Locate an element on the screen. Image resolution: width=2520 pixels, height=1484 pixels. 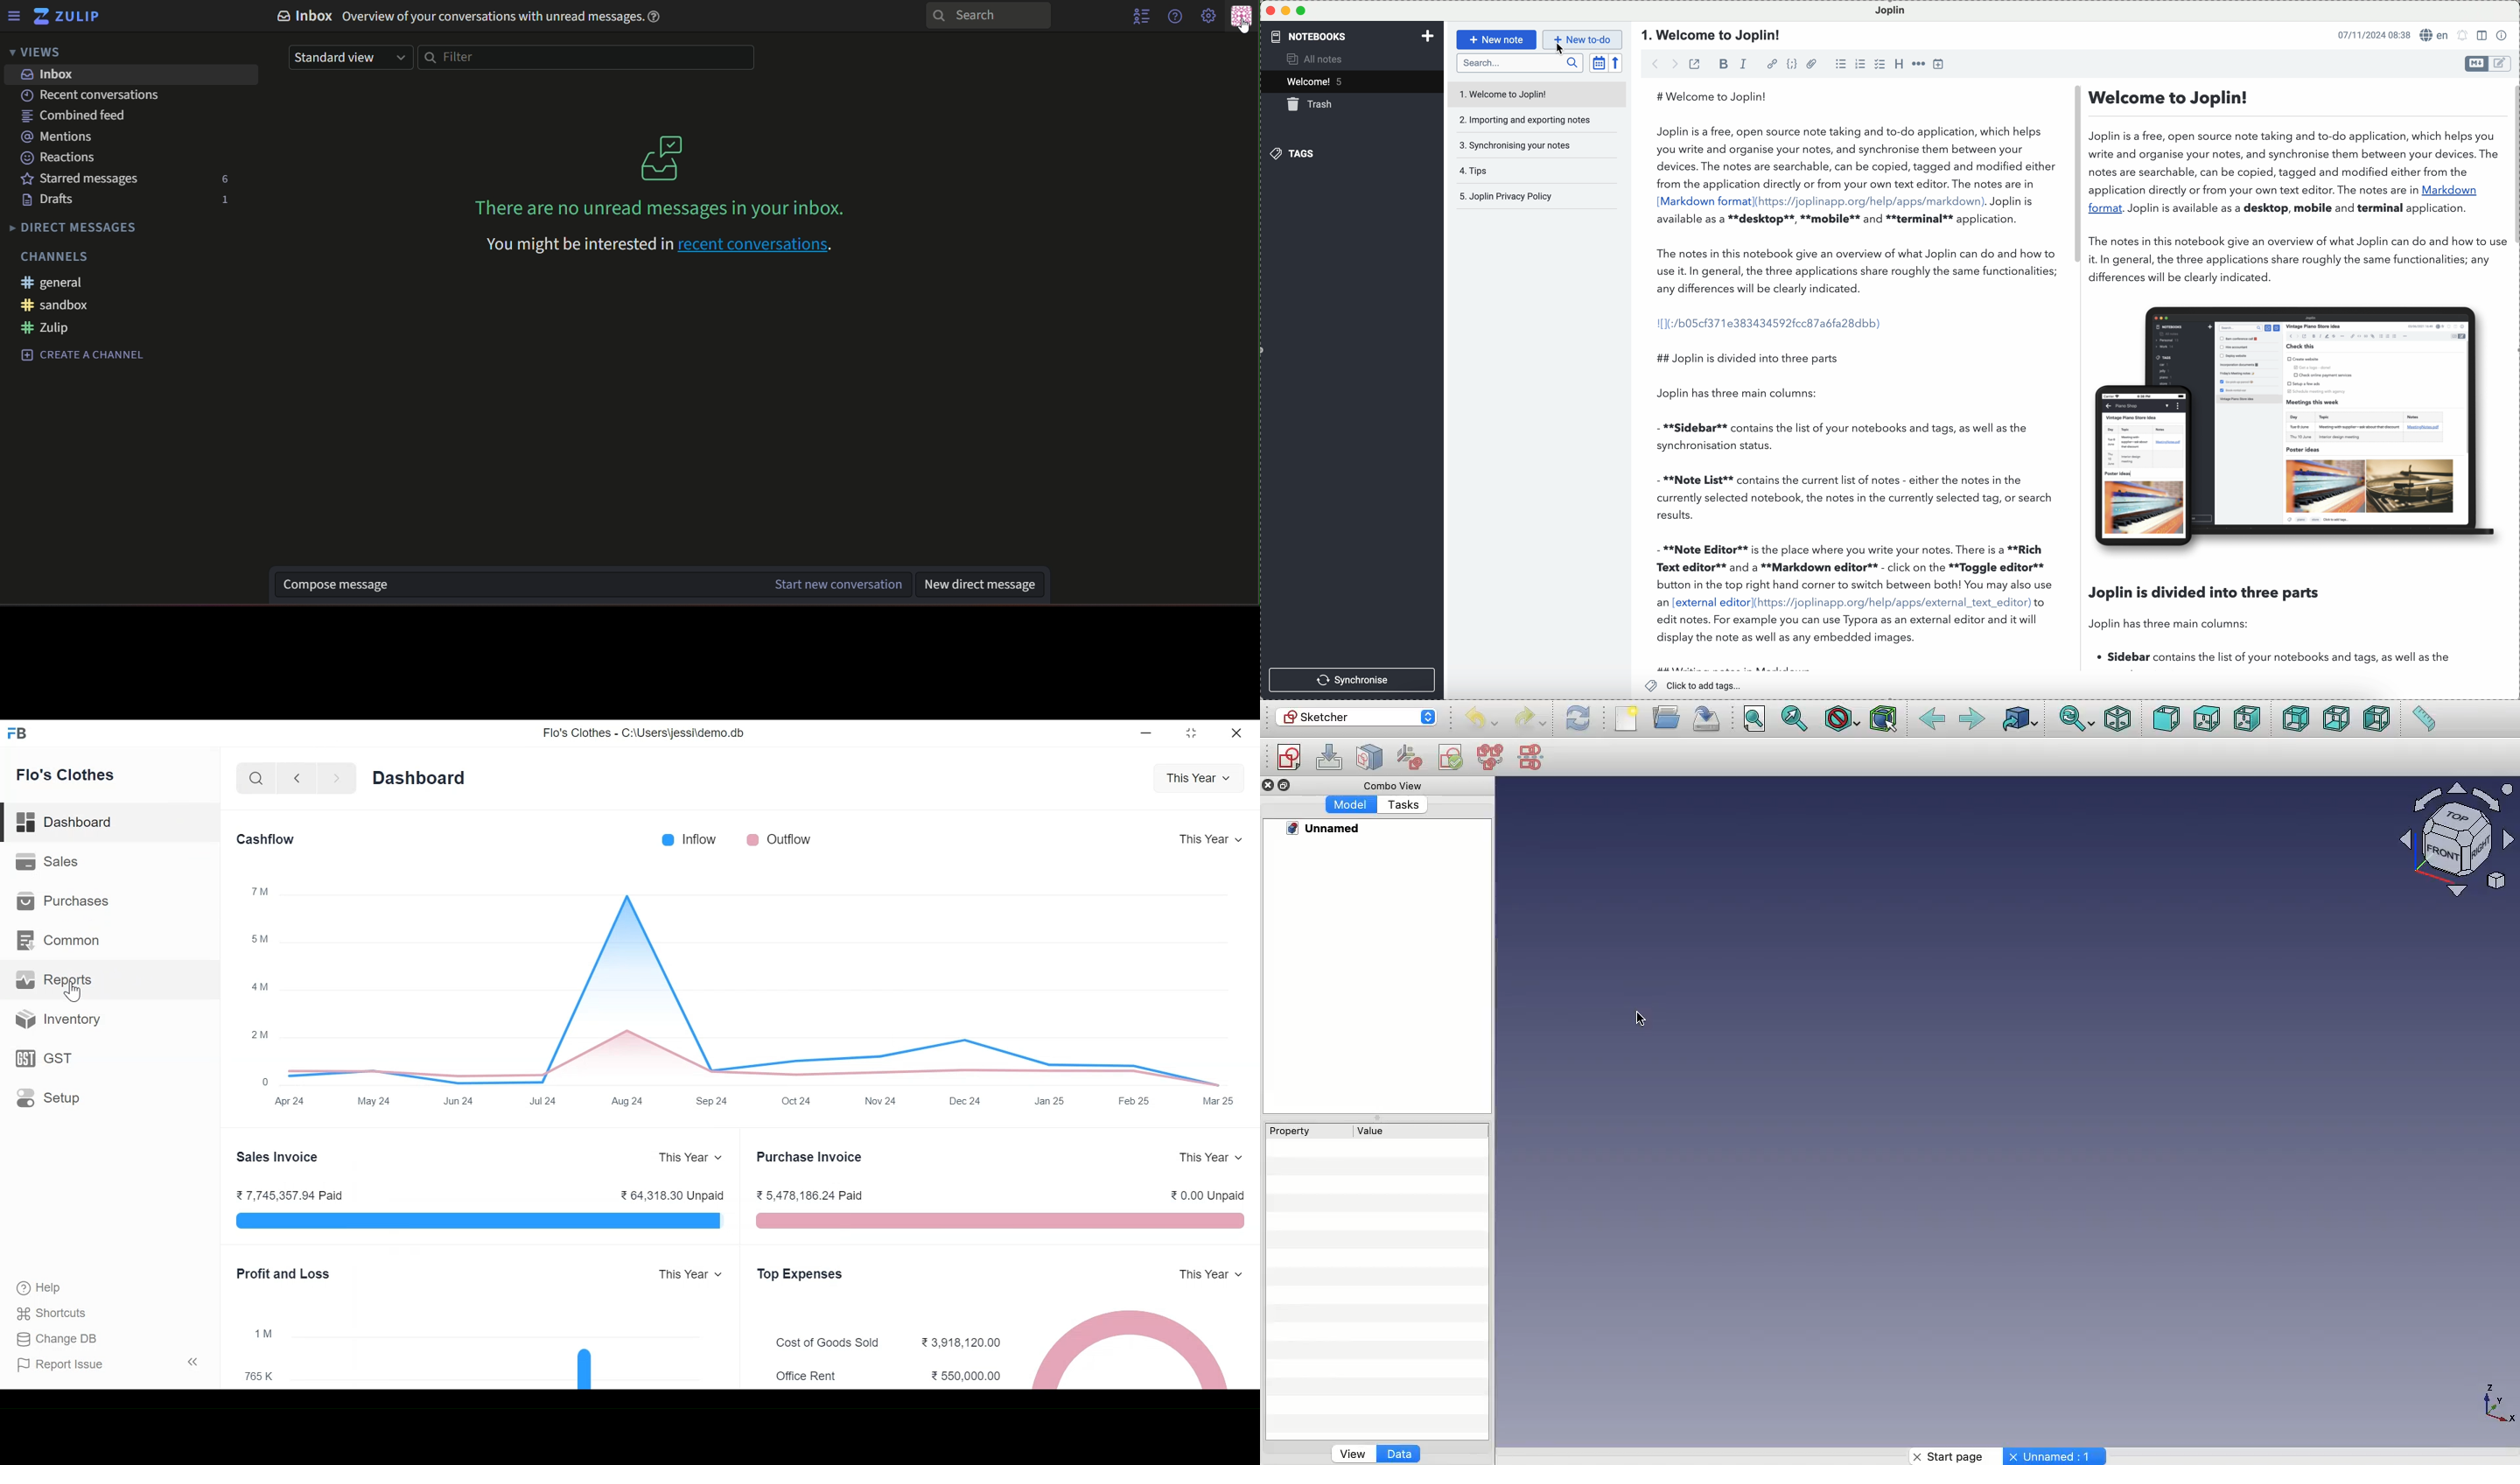
maximize is located at coordinates (1301, 11).